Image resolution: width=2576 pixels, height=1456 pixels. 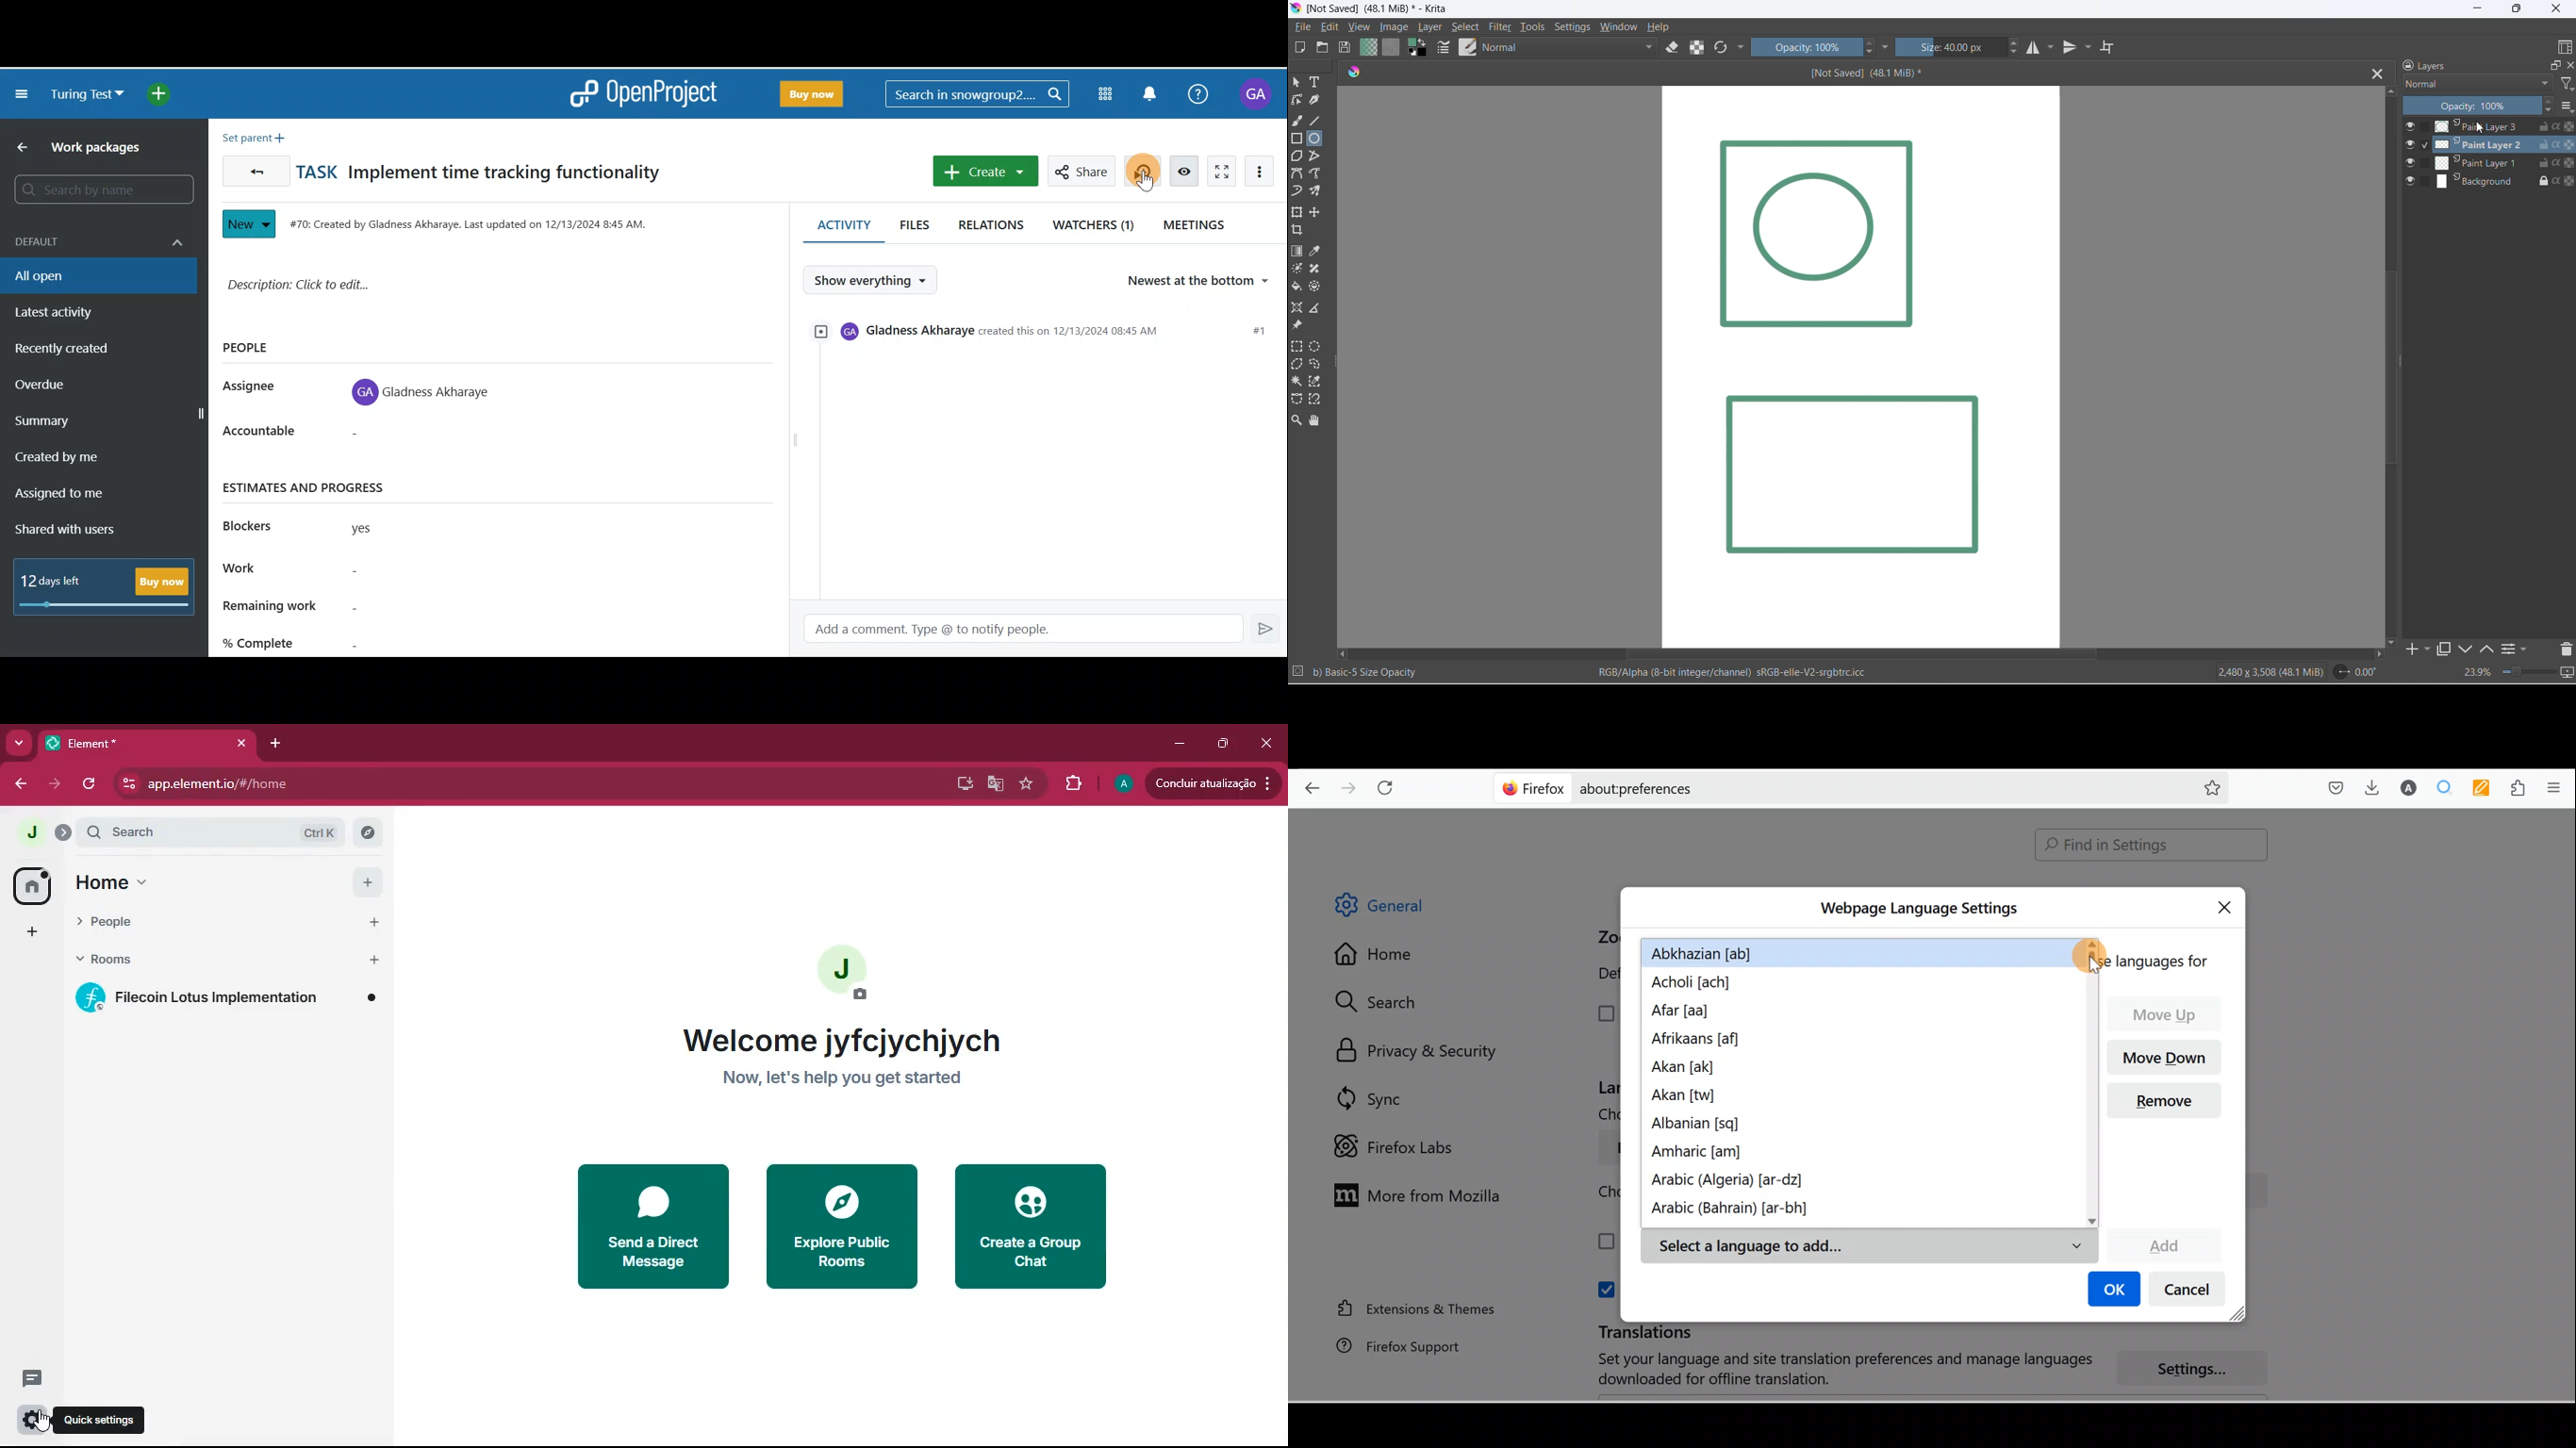 I want to click on search, so click(x=210, y=831).